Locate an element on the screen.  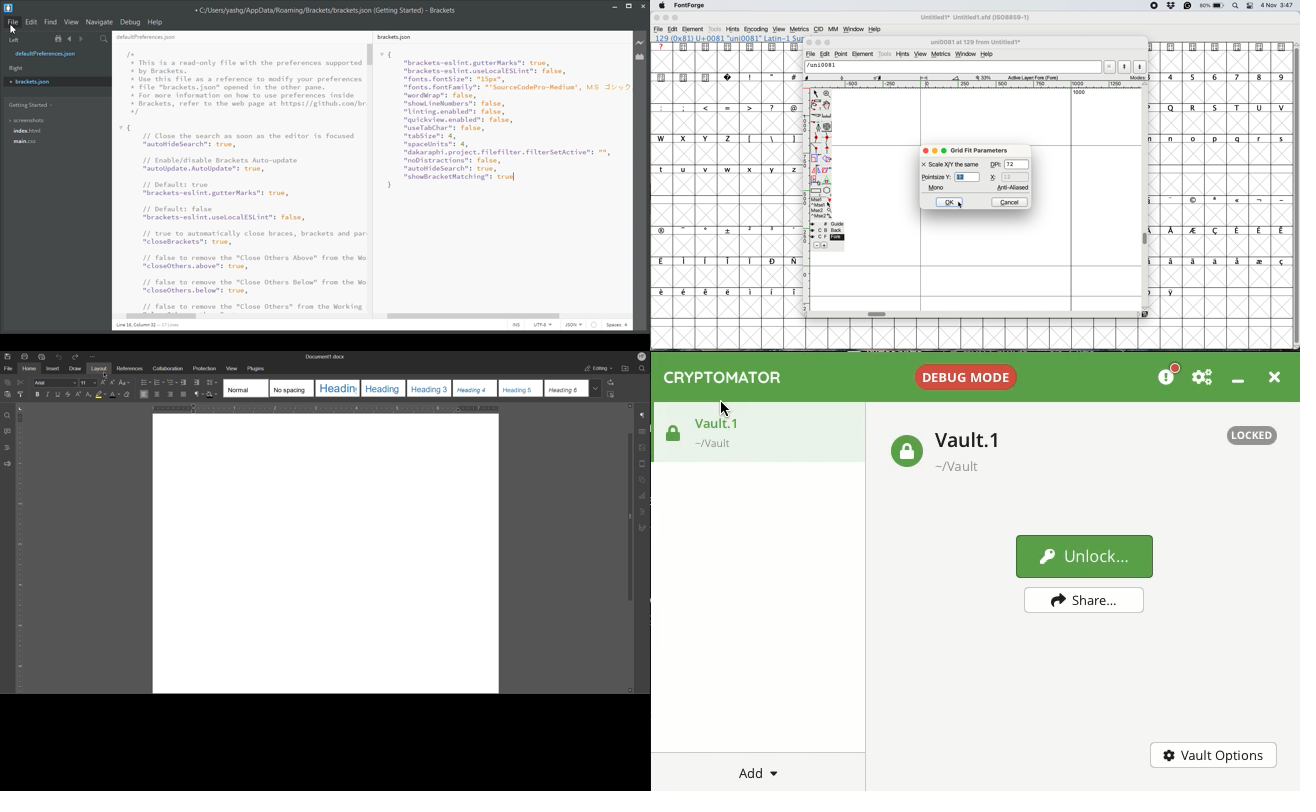
Copy Style is located at coordinates (21, 394).